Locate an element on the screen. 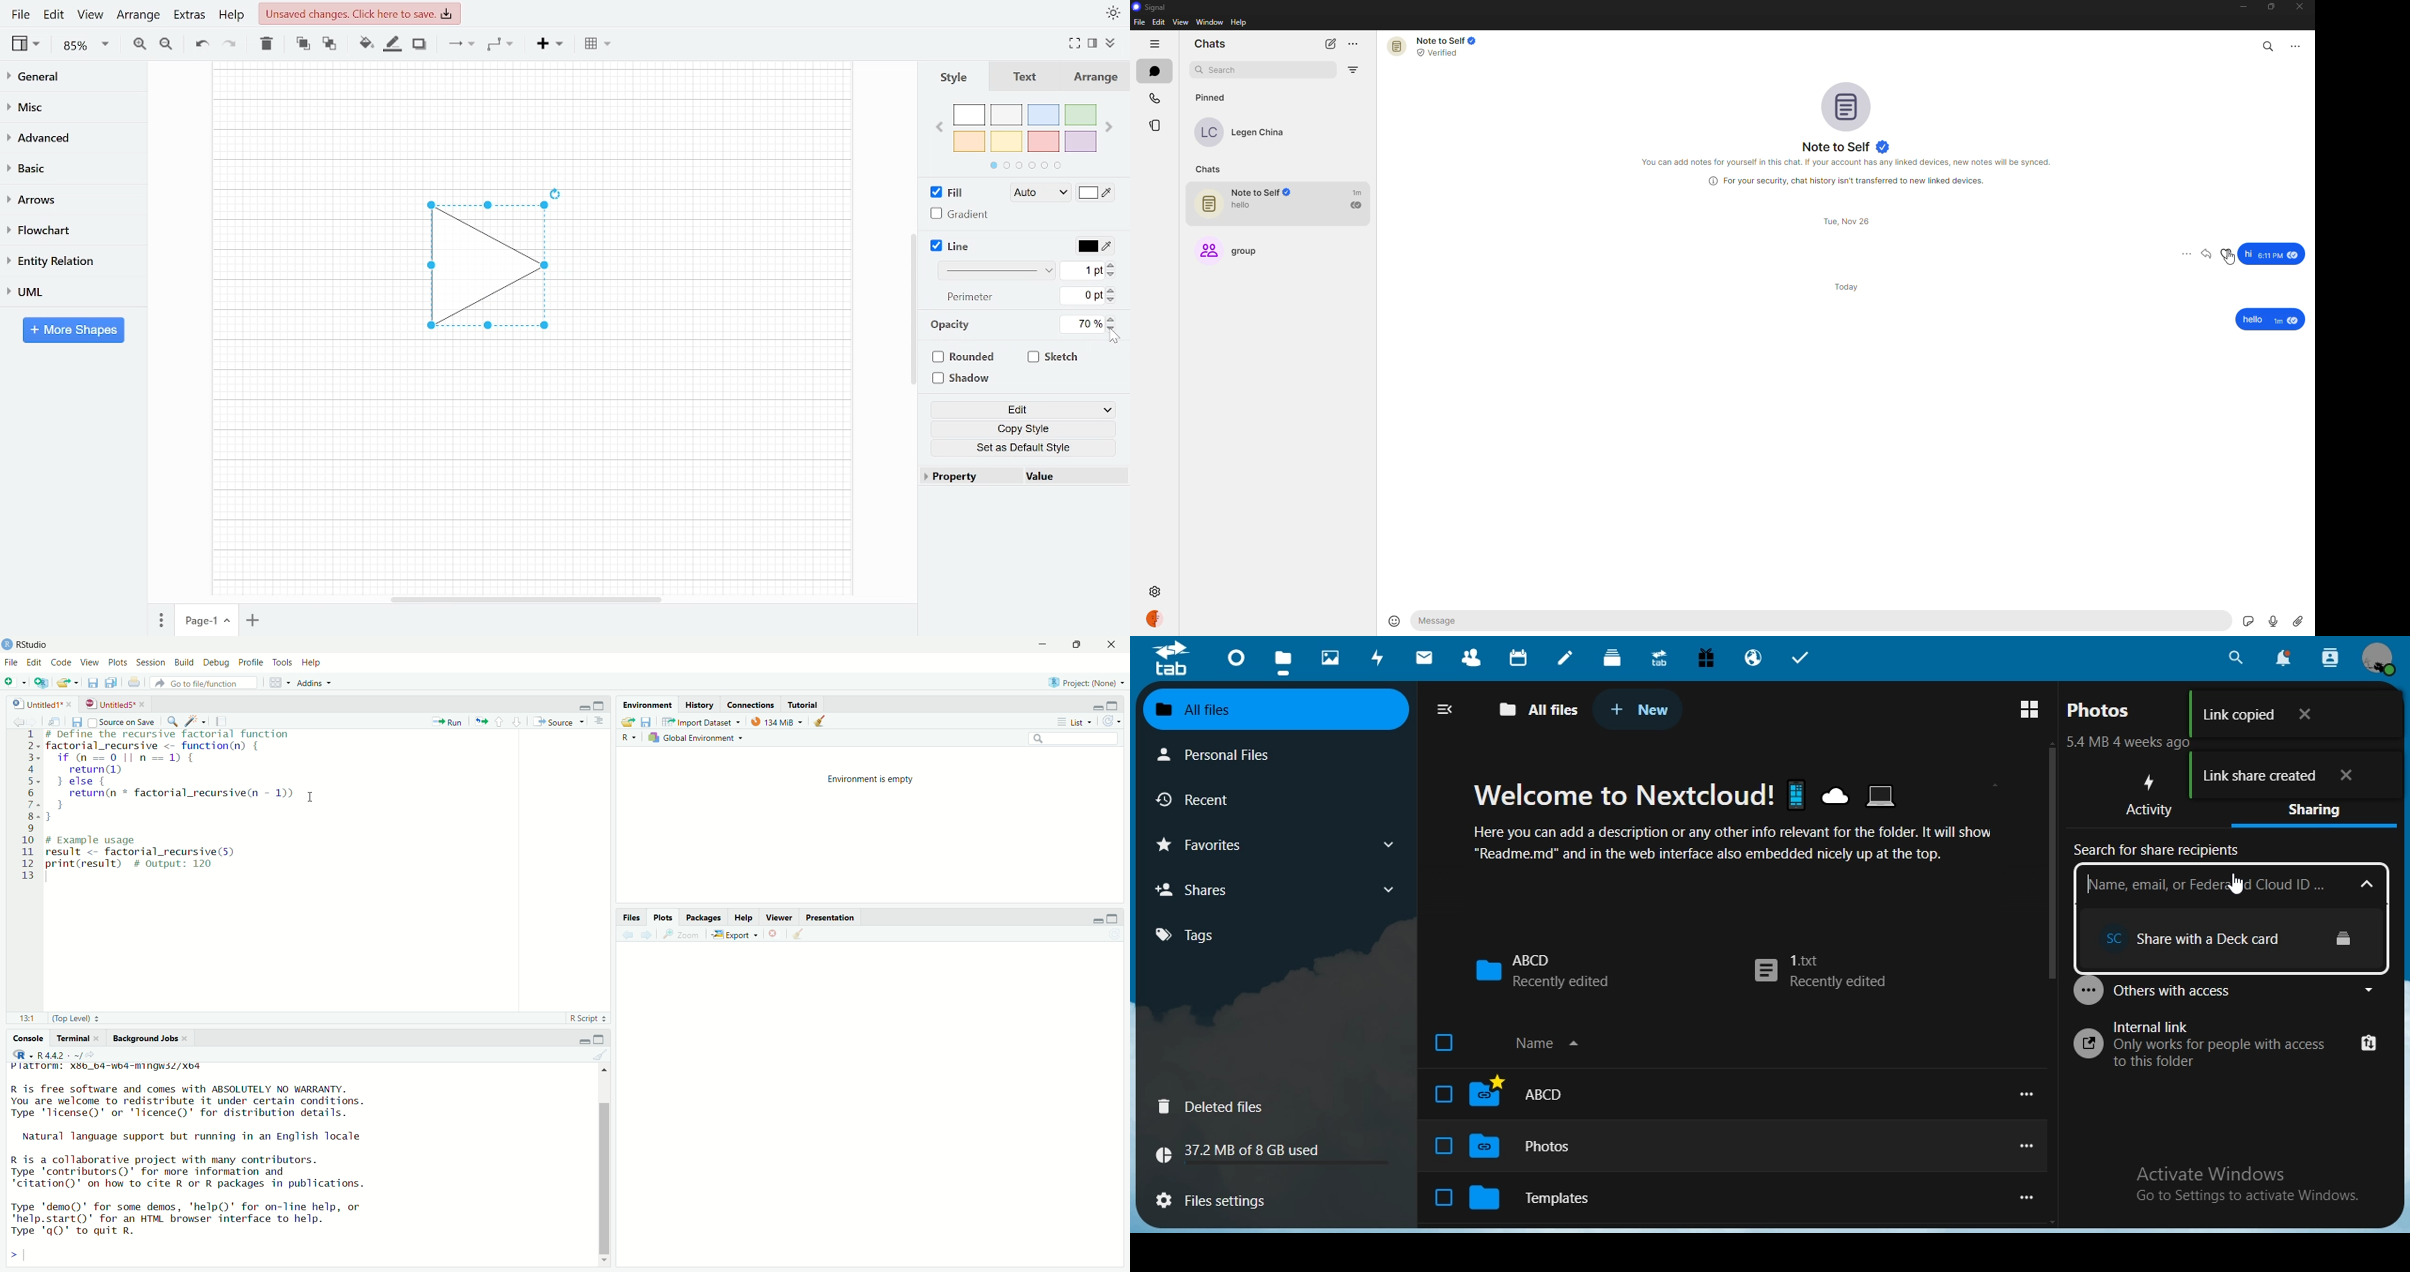 The height and width of the screenshot is (1288, 2436). personal files is located at coordinates (1230, 753).